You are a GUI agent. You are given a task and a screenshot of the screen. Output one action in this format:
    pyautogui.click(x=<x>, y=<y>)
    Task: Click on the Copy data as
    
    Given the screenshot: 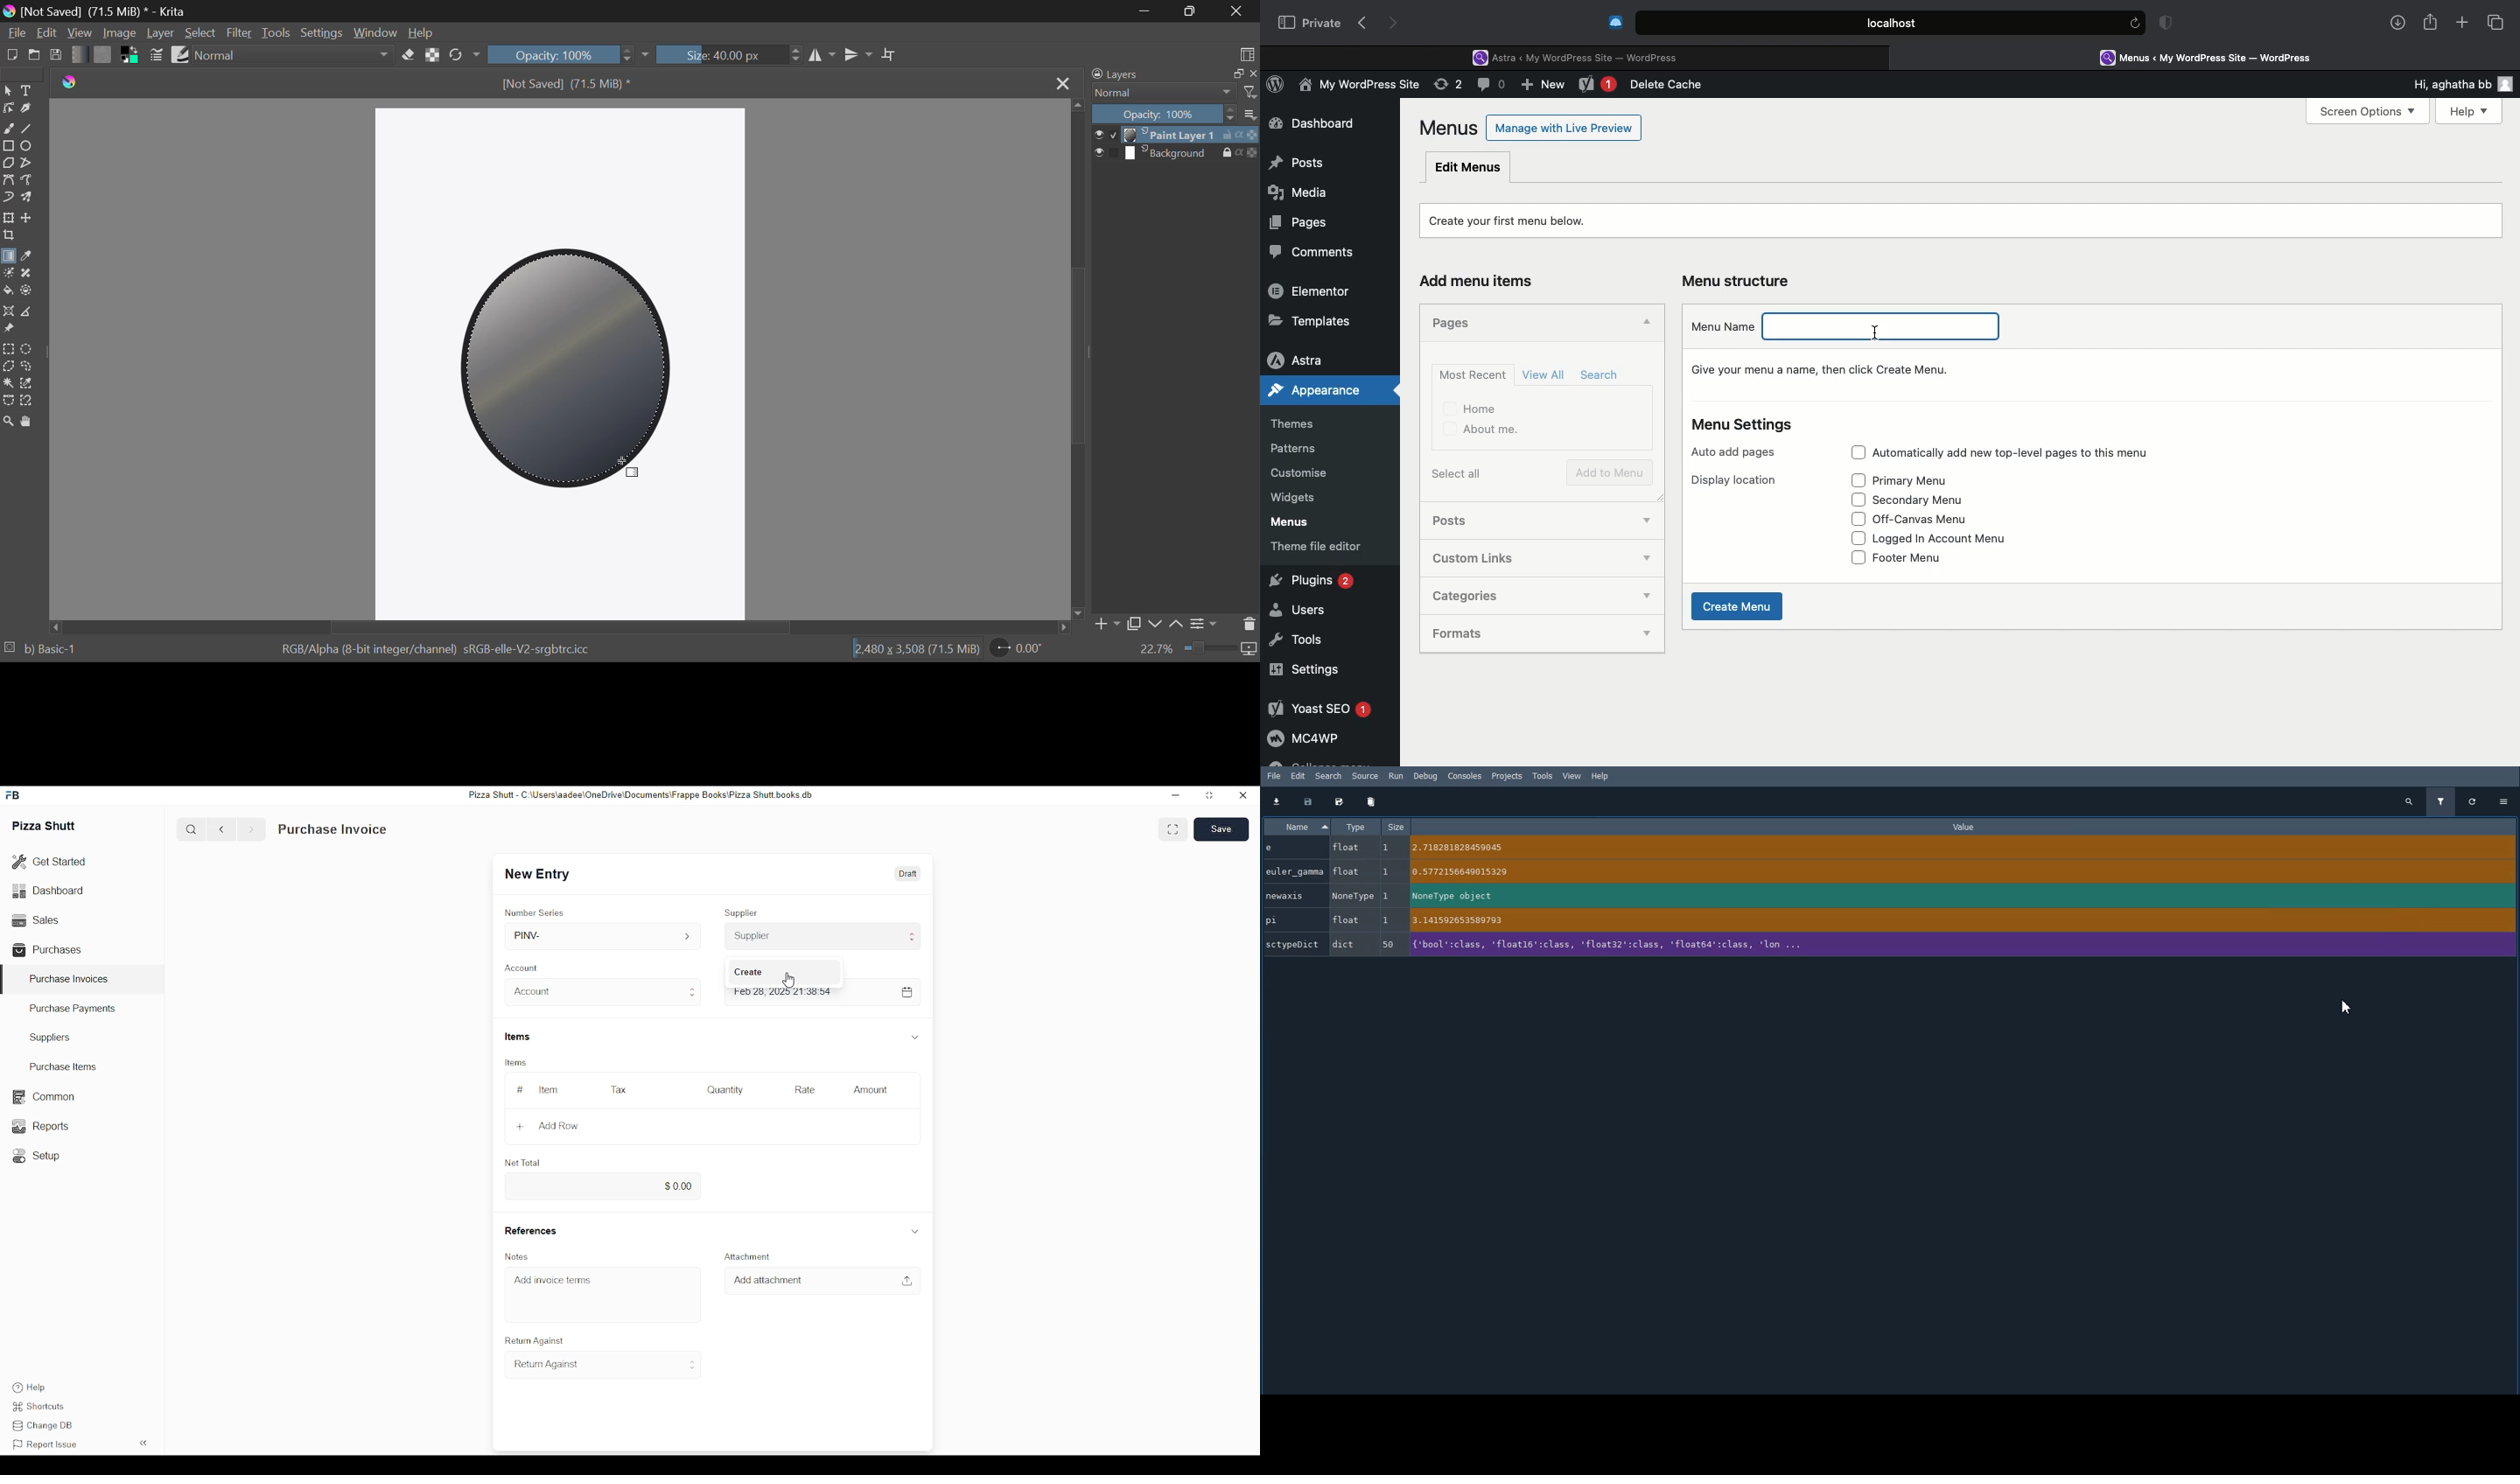 What is the action you would take?
    pyautogui.click(x=1339, y=802)
    